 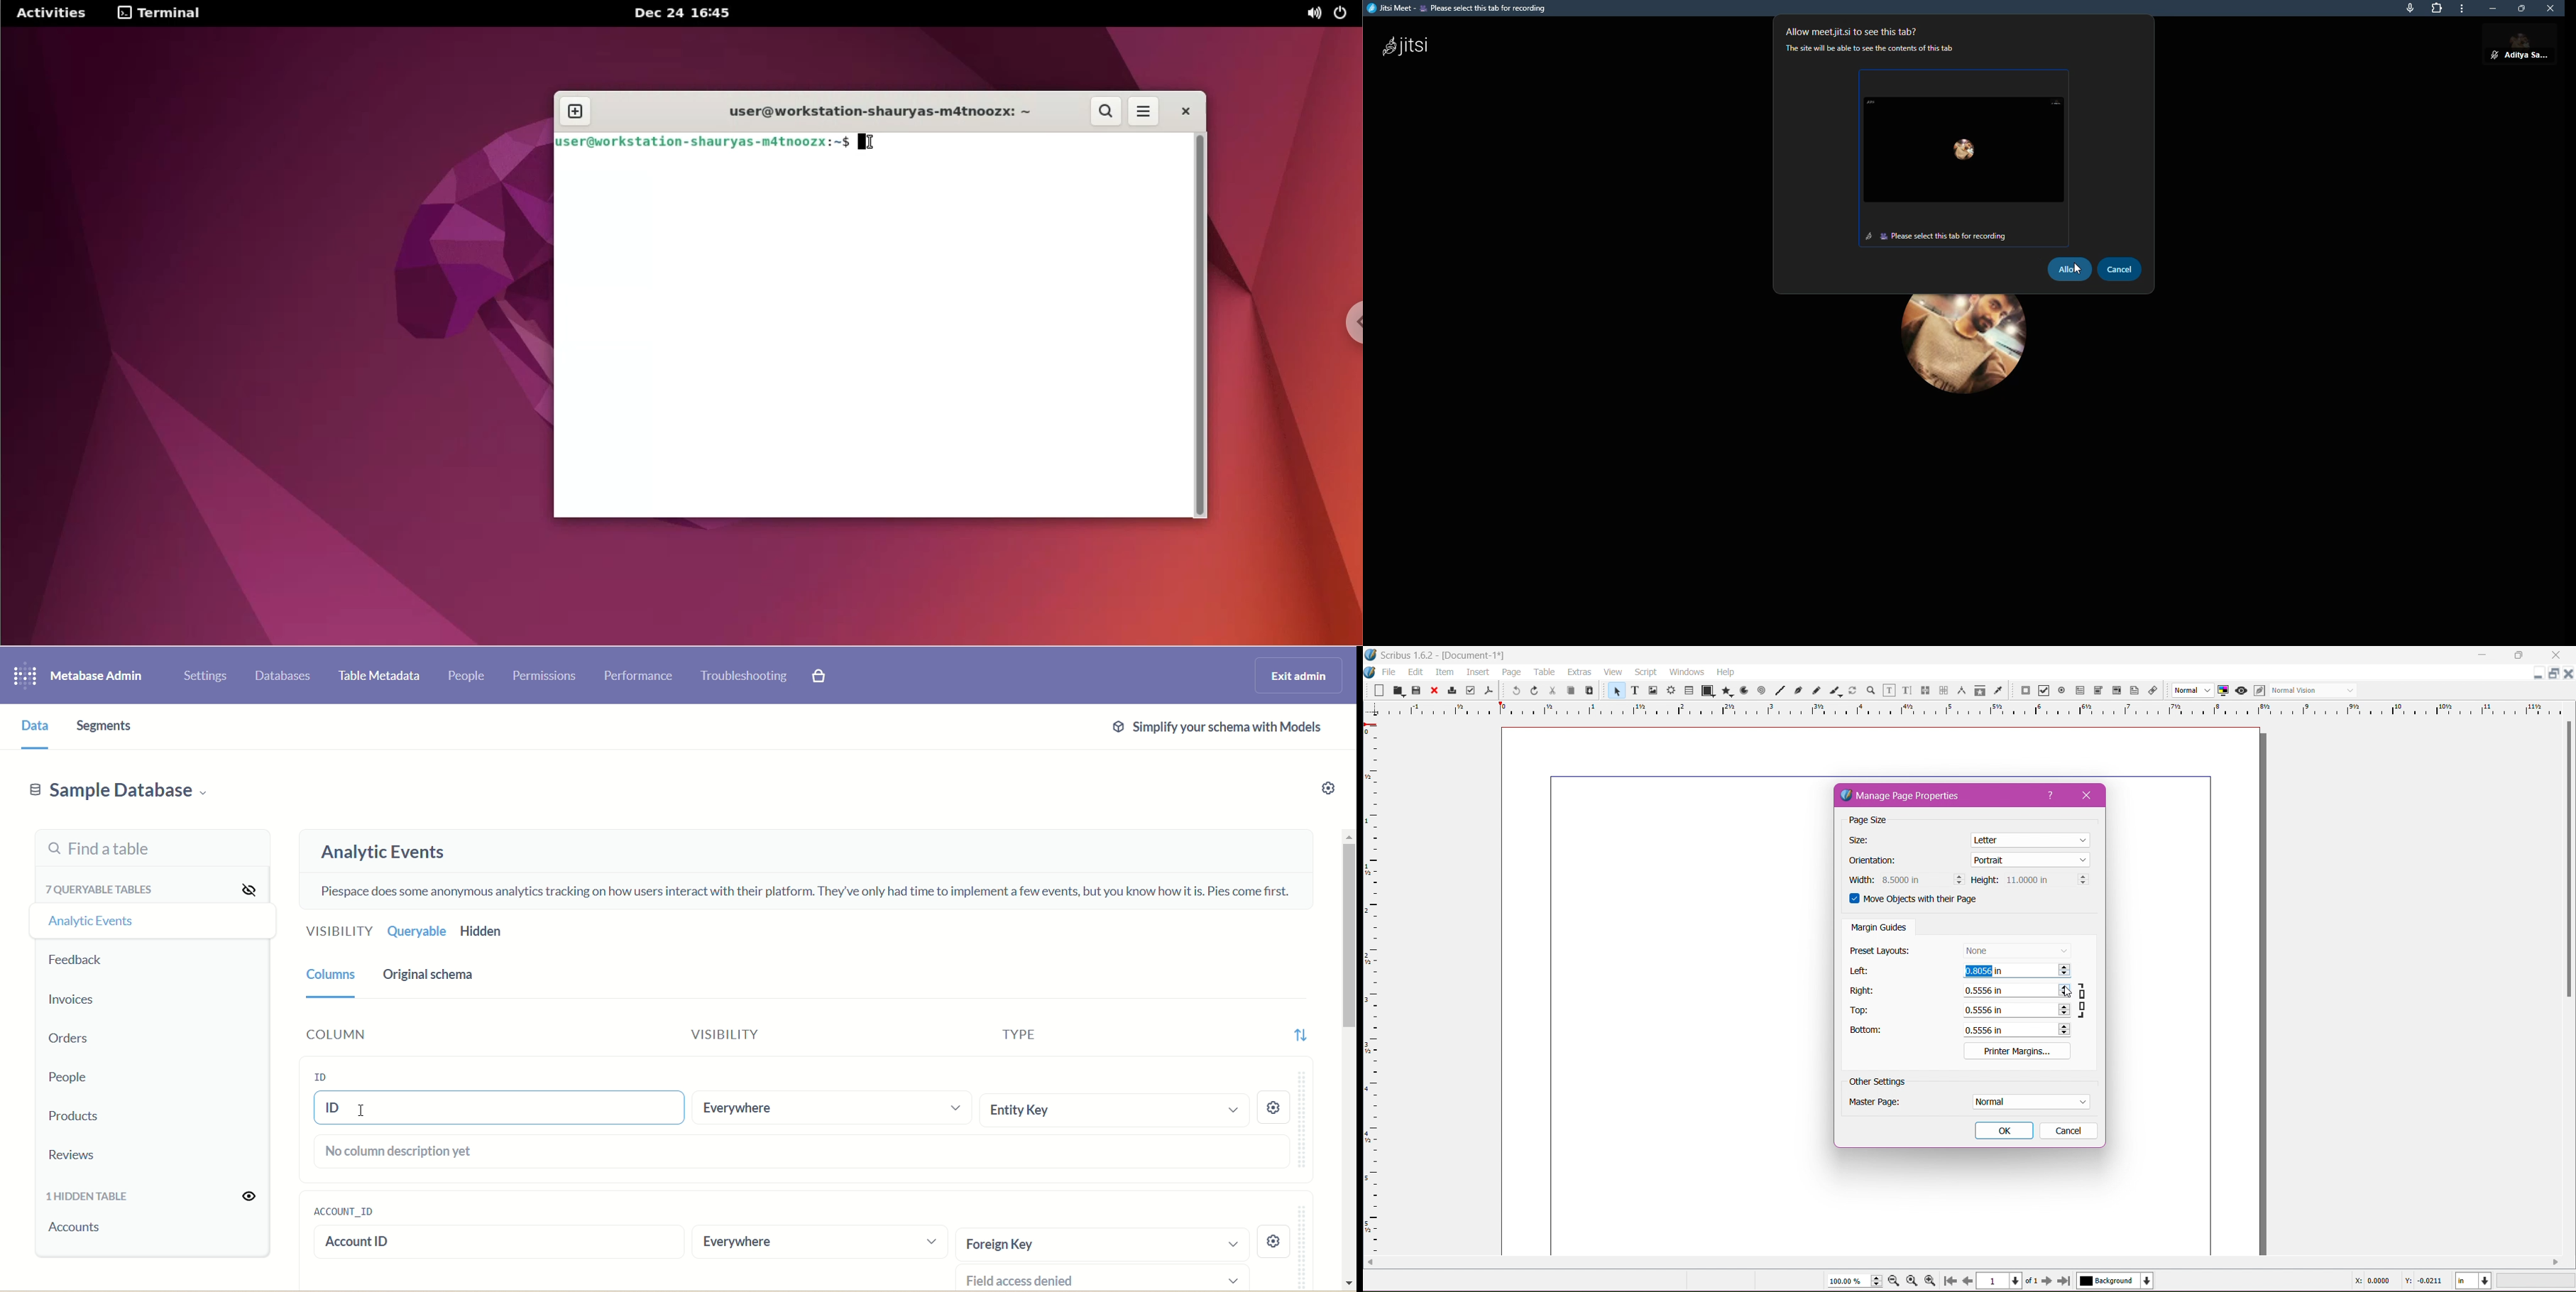 I want to click on cancel, so click(x=2123, y=269).